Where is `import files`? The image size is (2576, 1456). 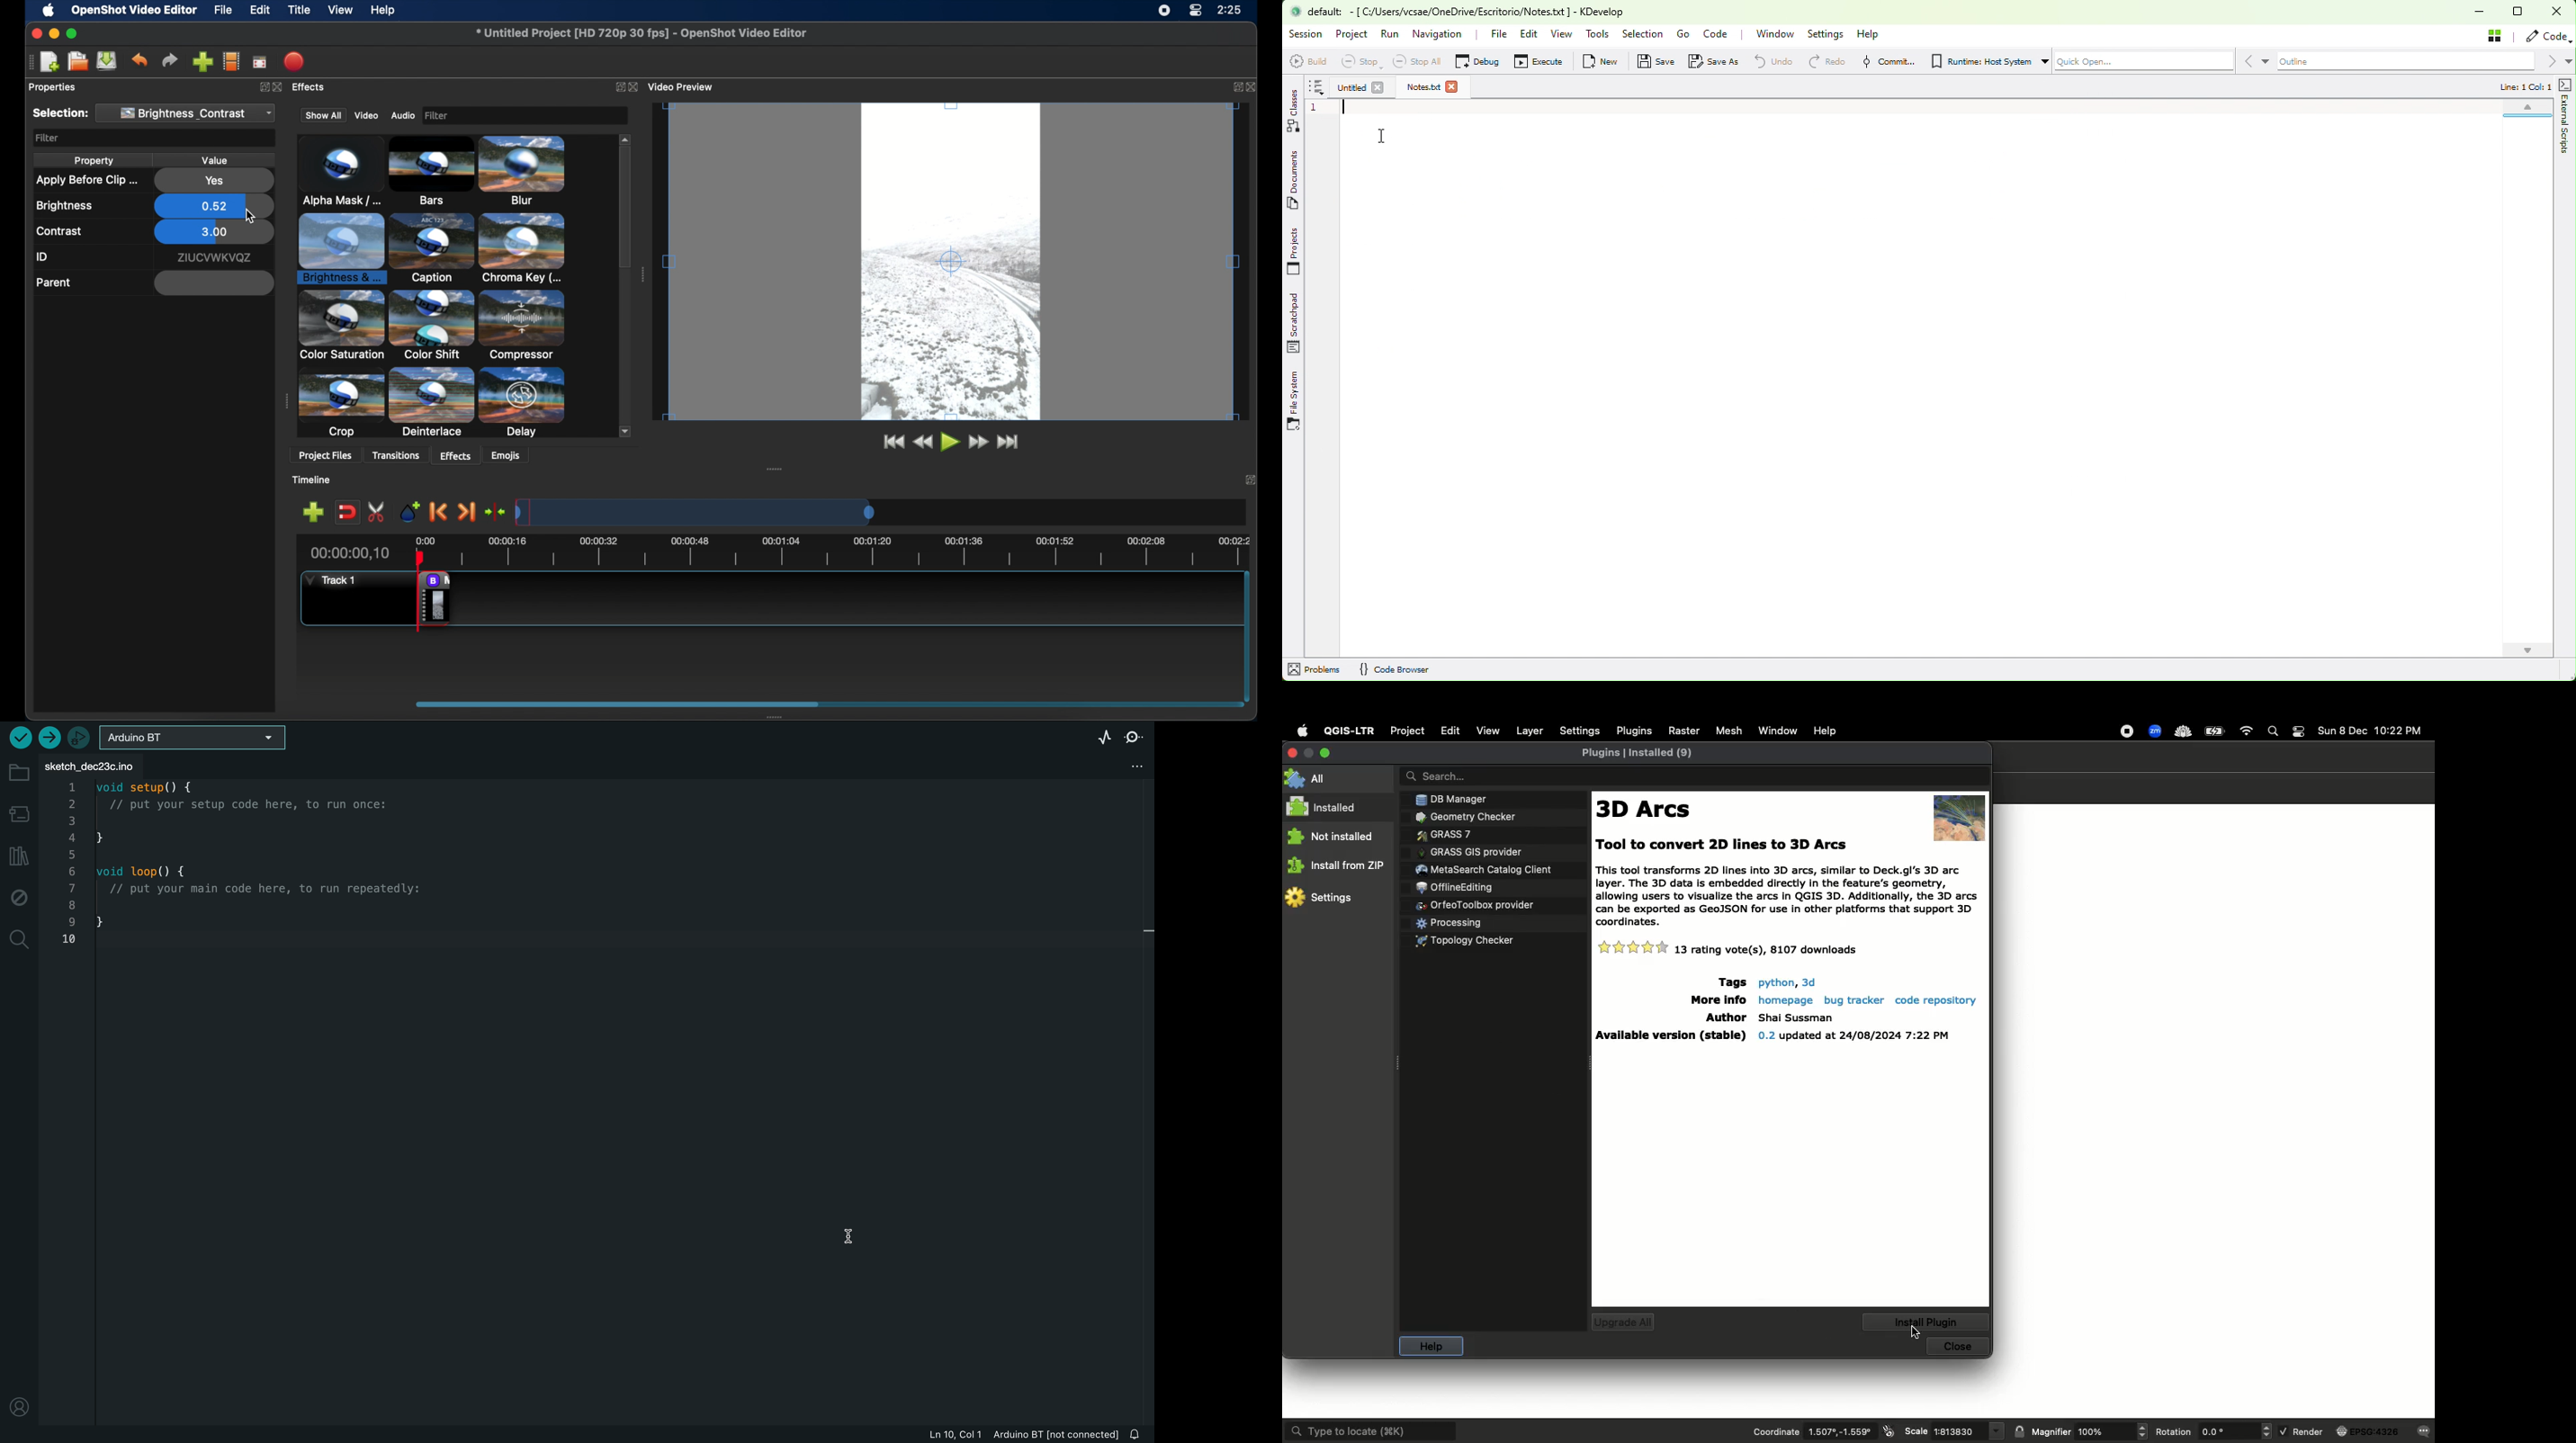
import files is located at coordinates (202, 61).